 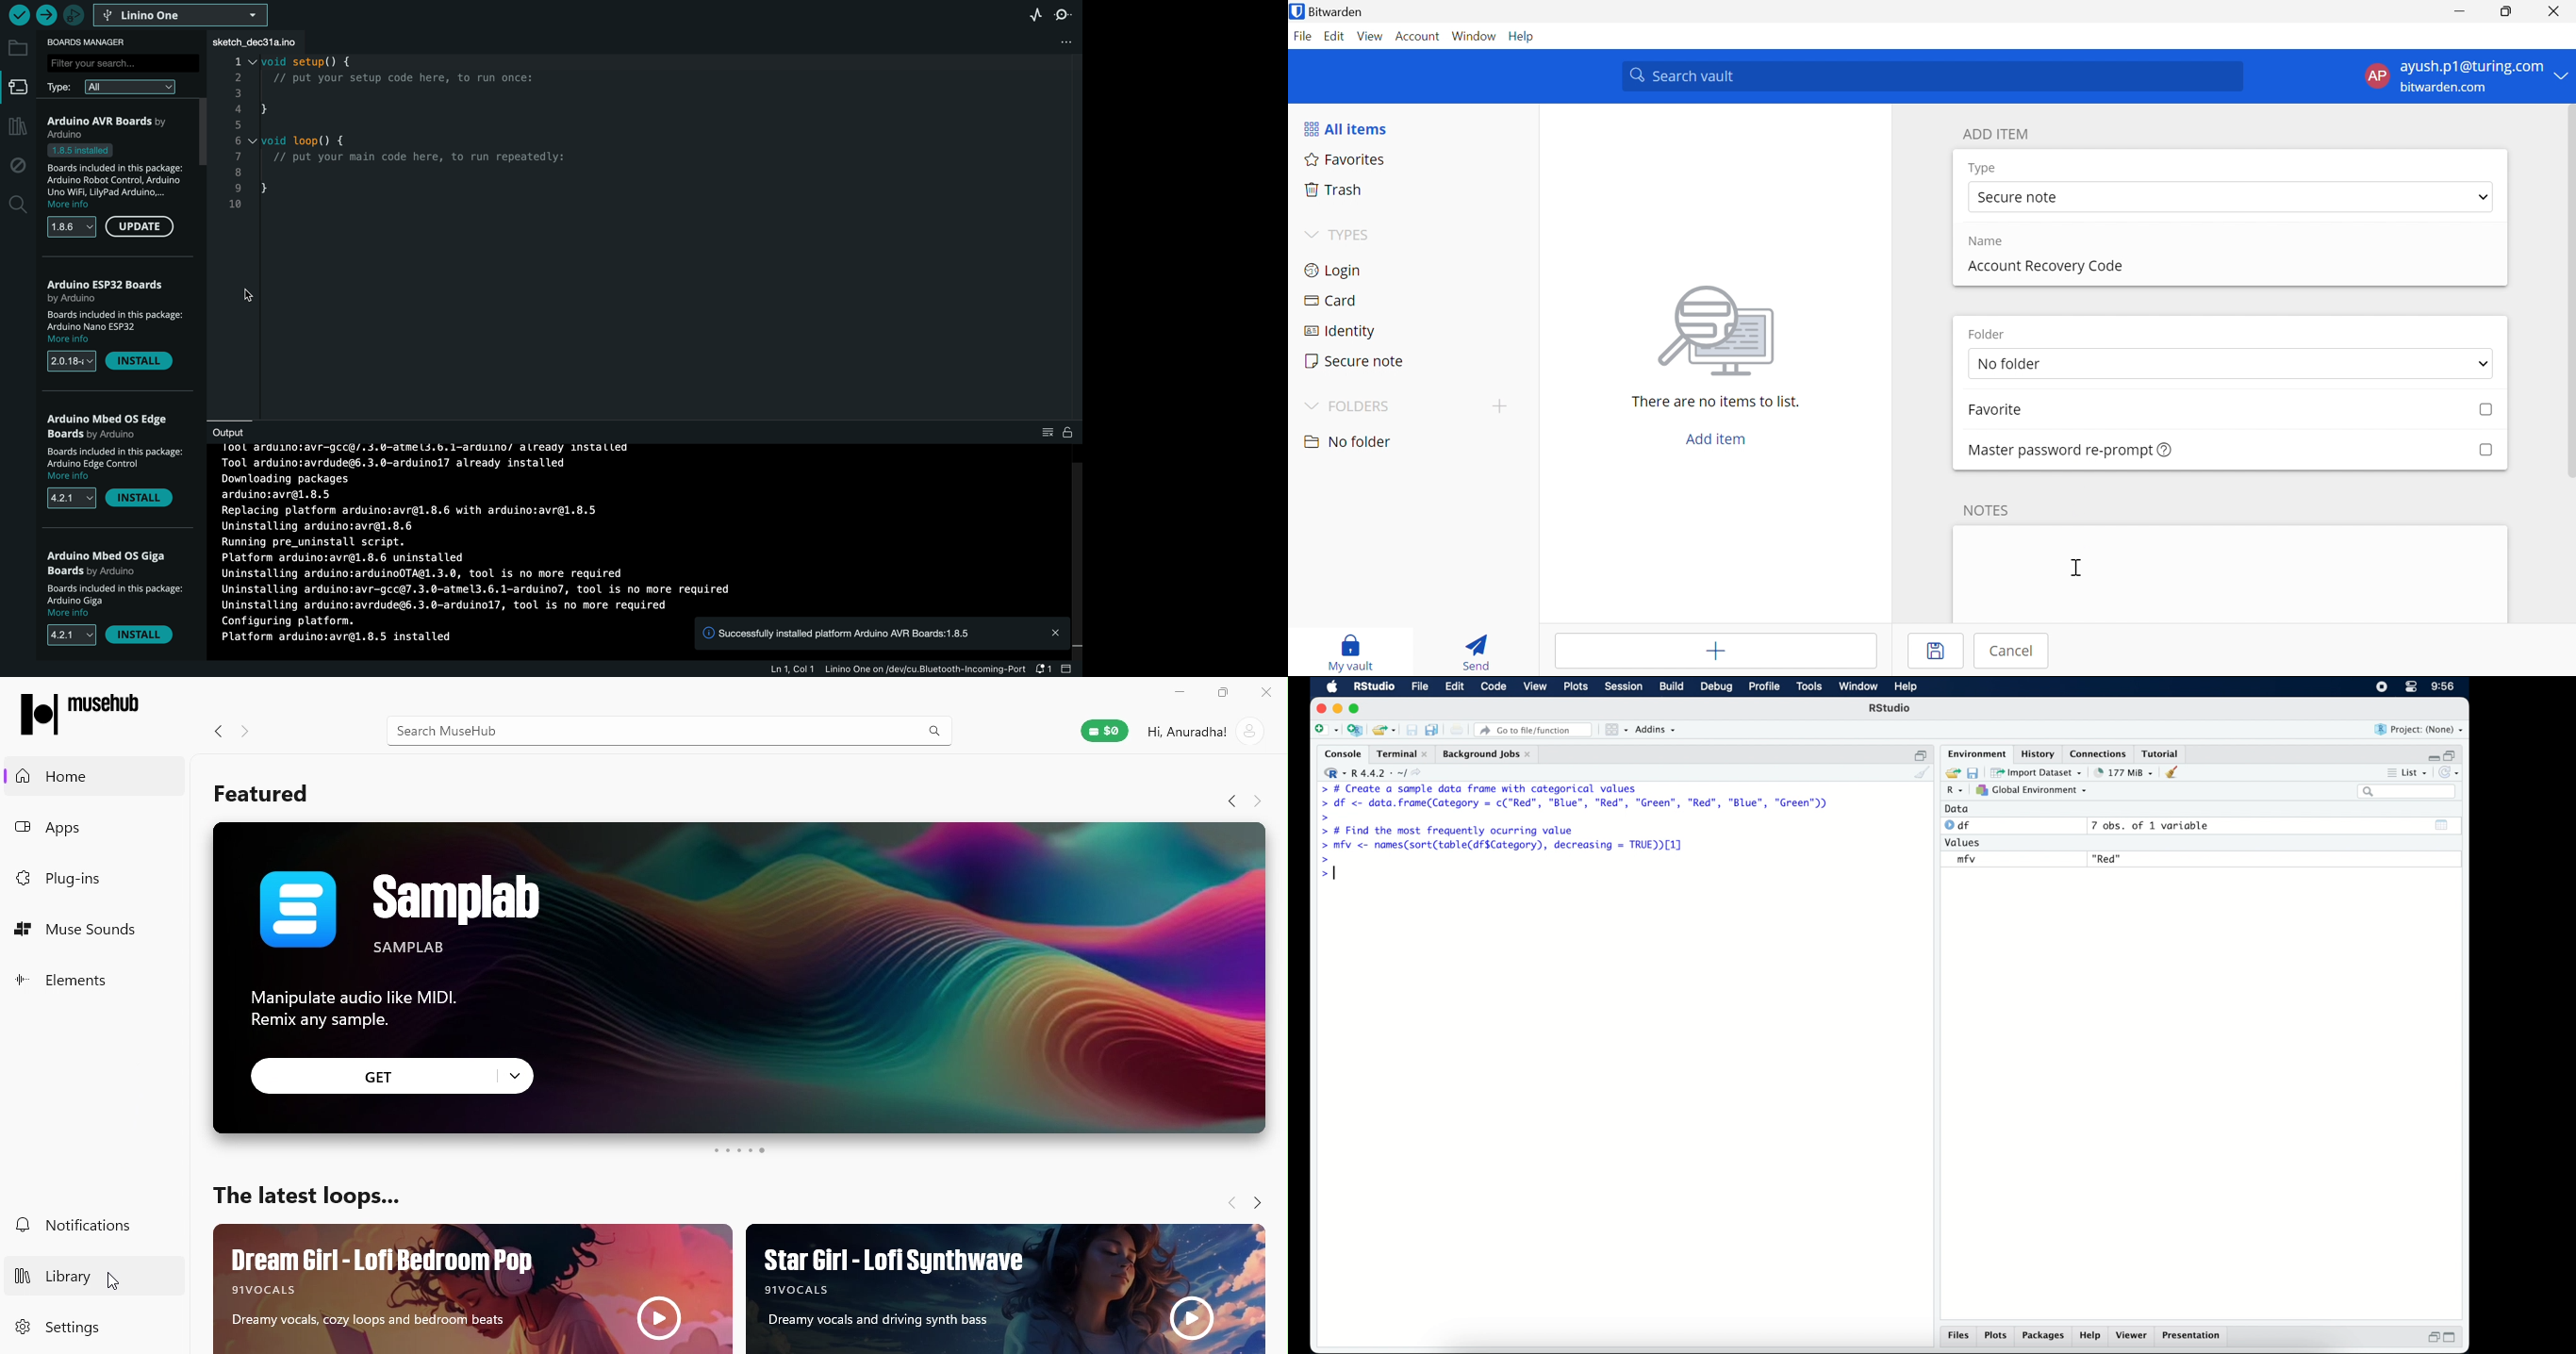 I want to click on minimzie, so click(x=1337, y=708).